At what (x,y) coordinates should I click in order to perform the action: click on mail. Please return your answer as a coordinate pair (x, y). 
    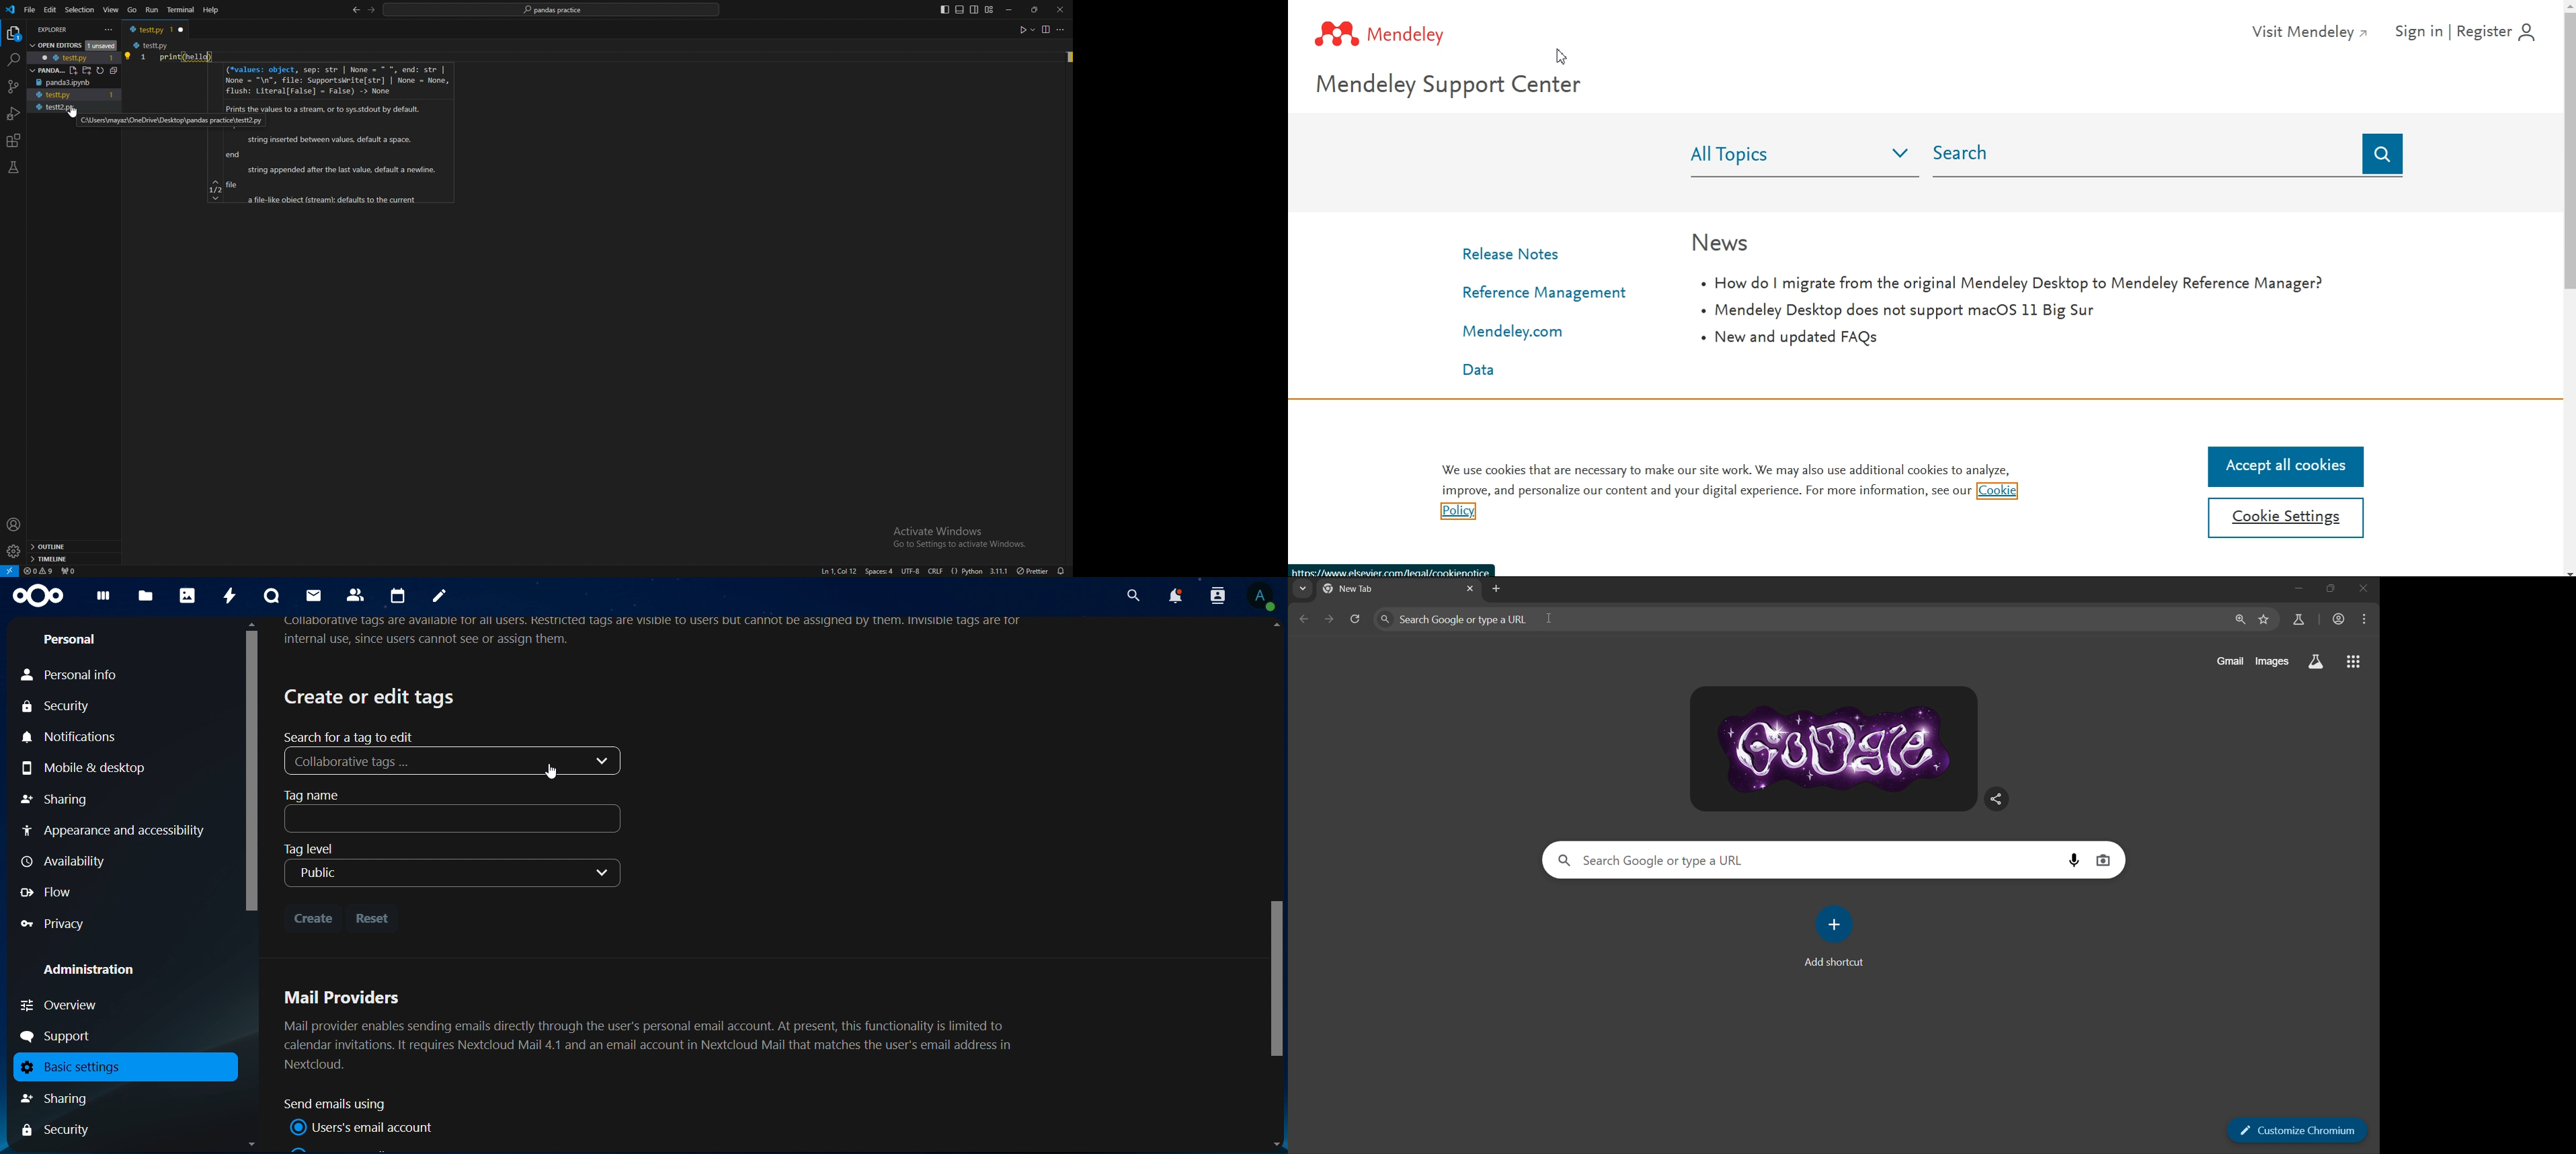
    Looking at the image, I should click on (313, 595).